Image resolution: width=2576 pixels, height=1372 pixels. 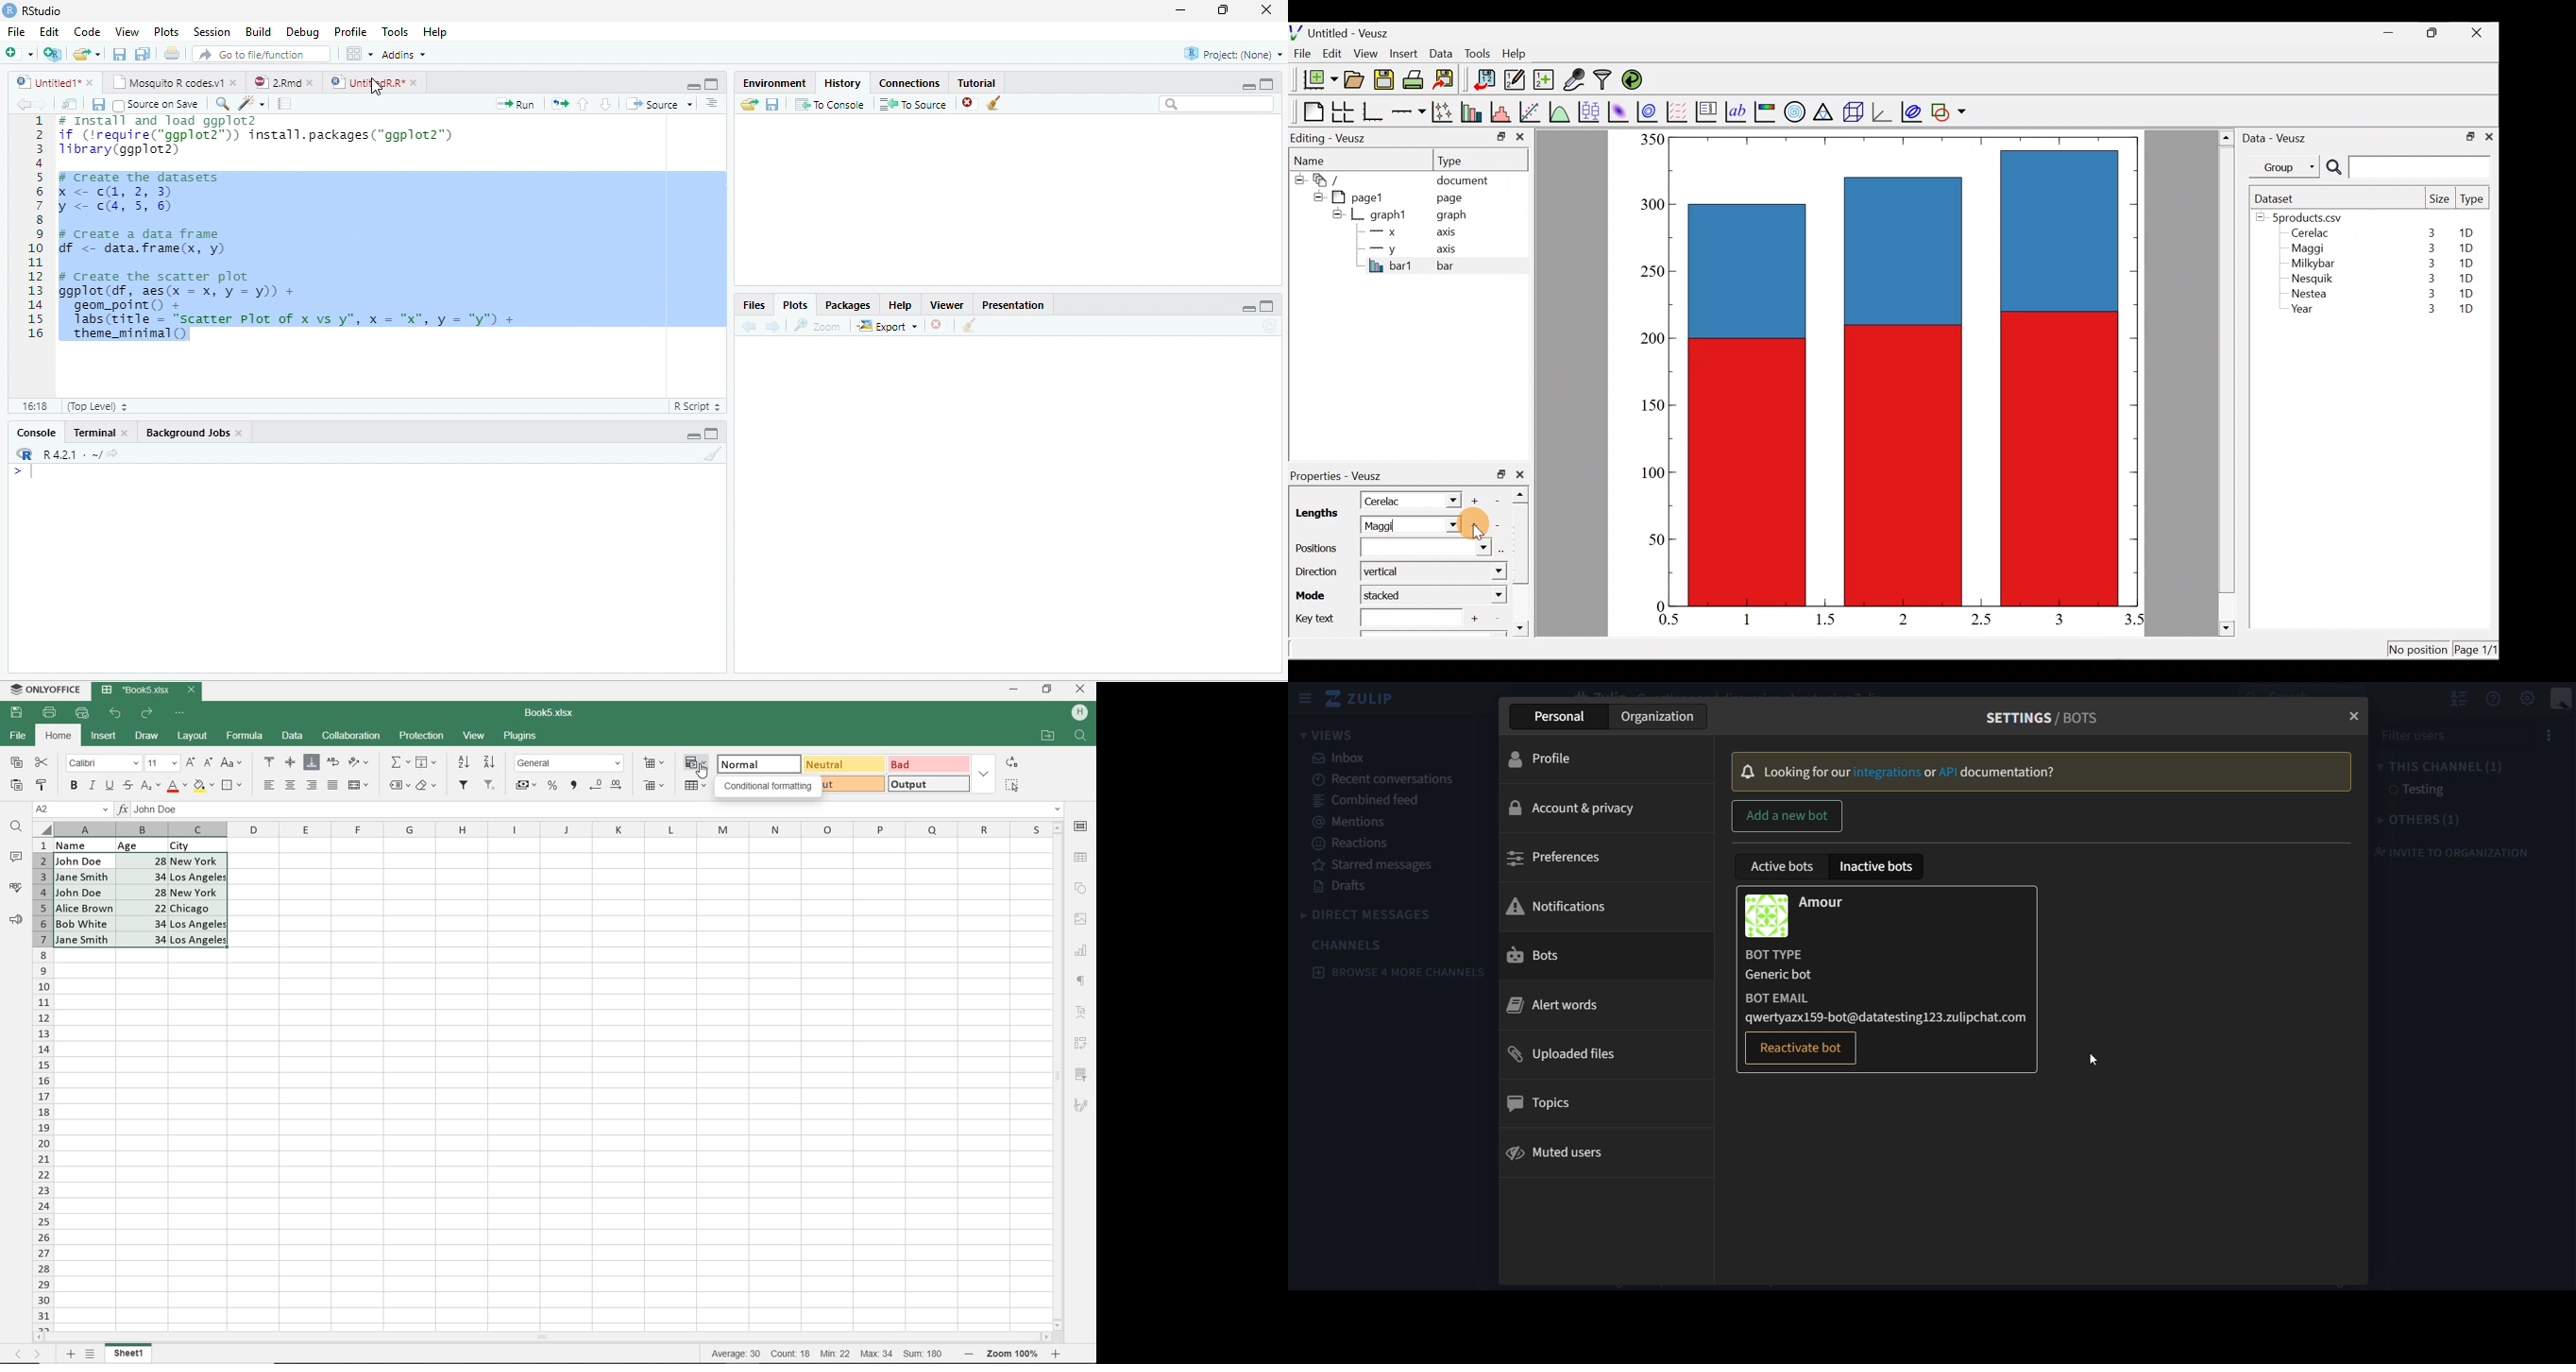 I want to click on New line, so click(x=24, y=470).